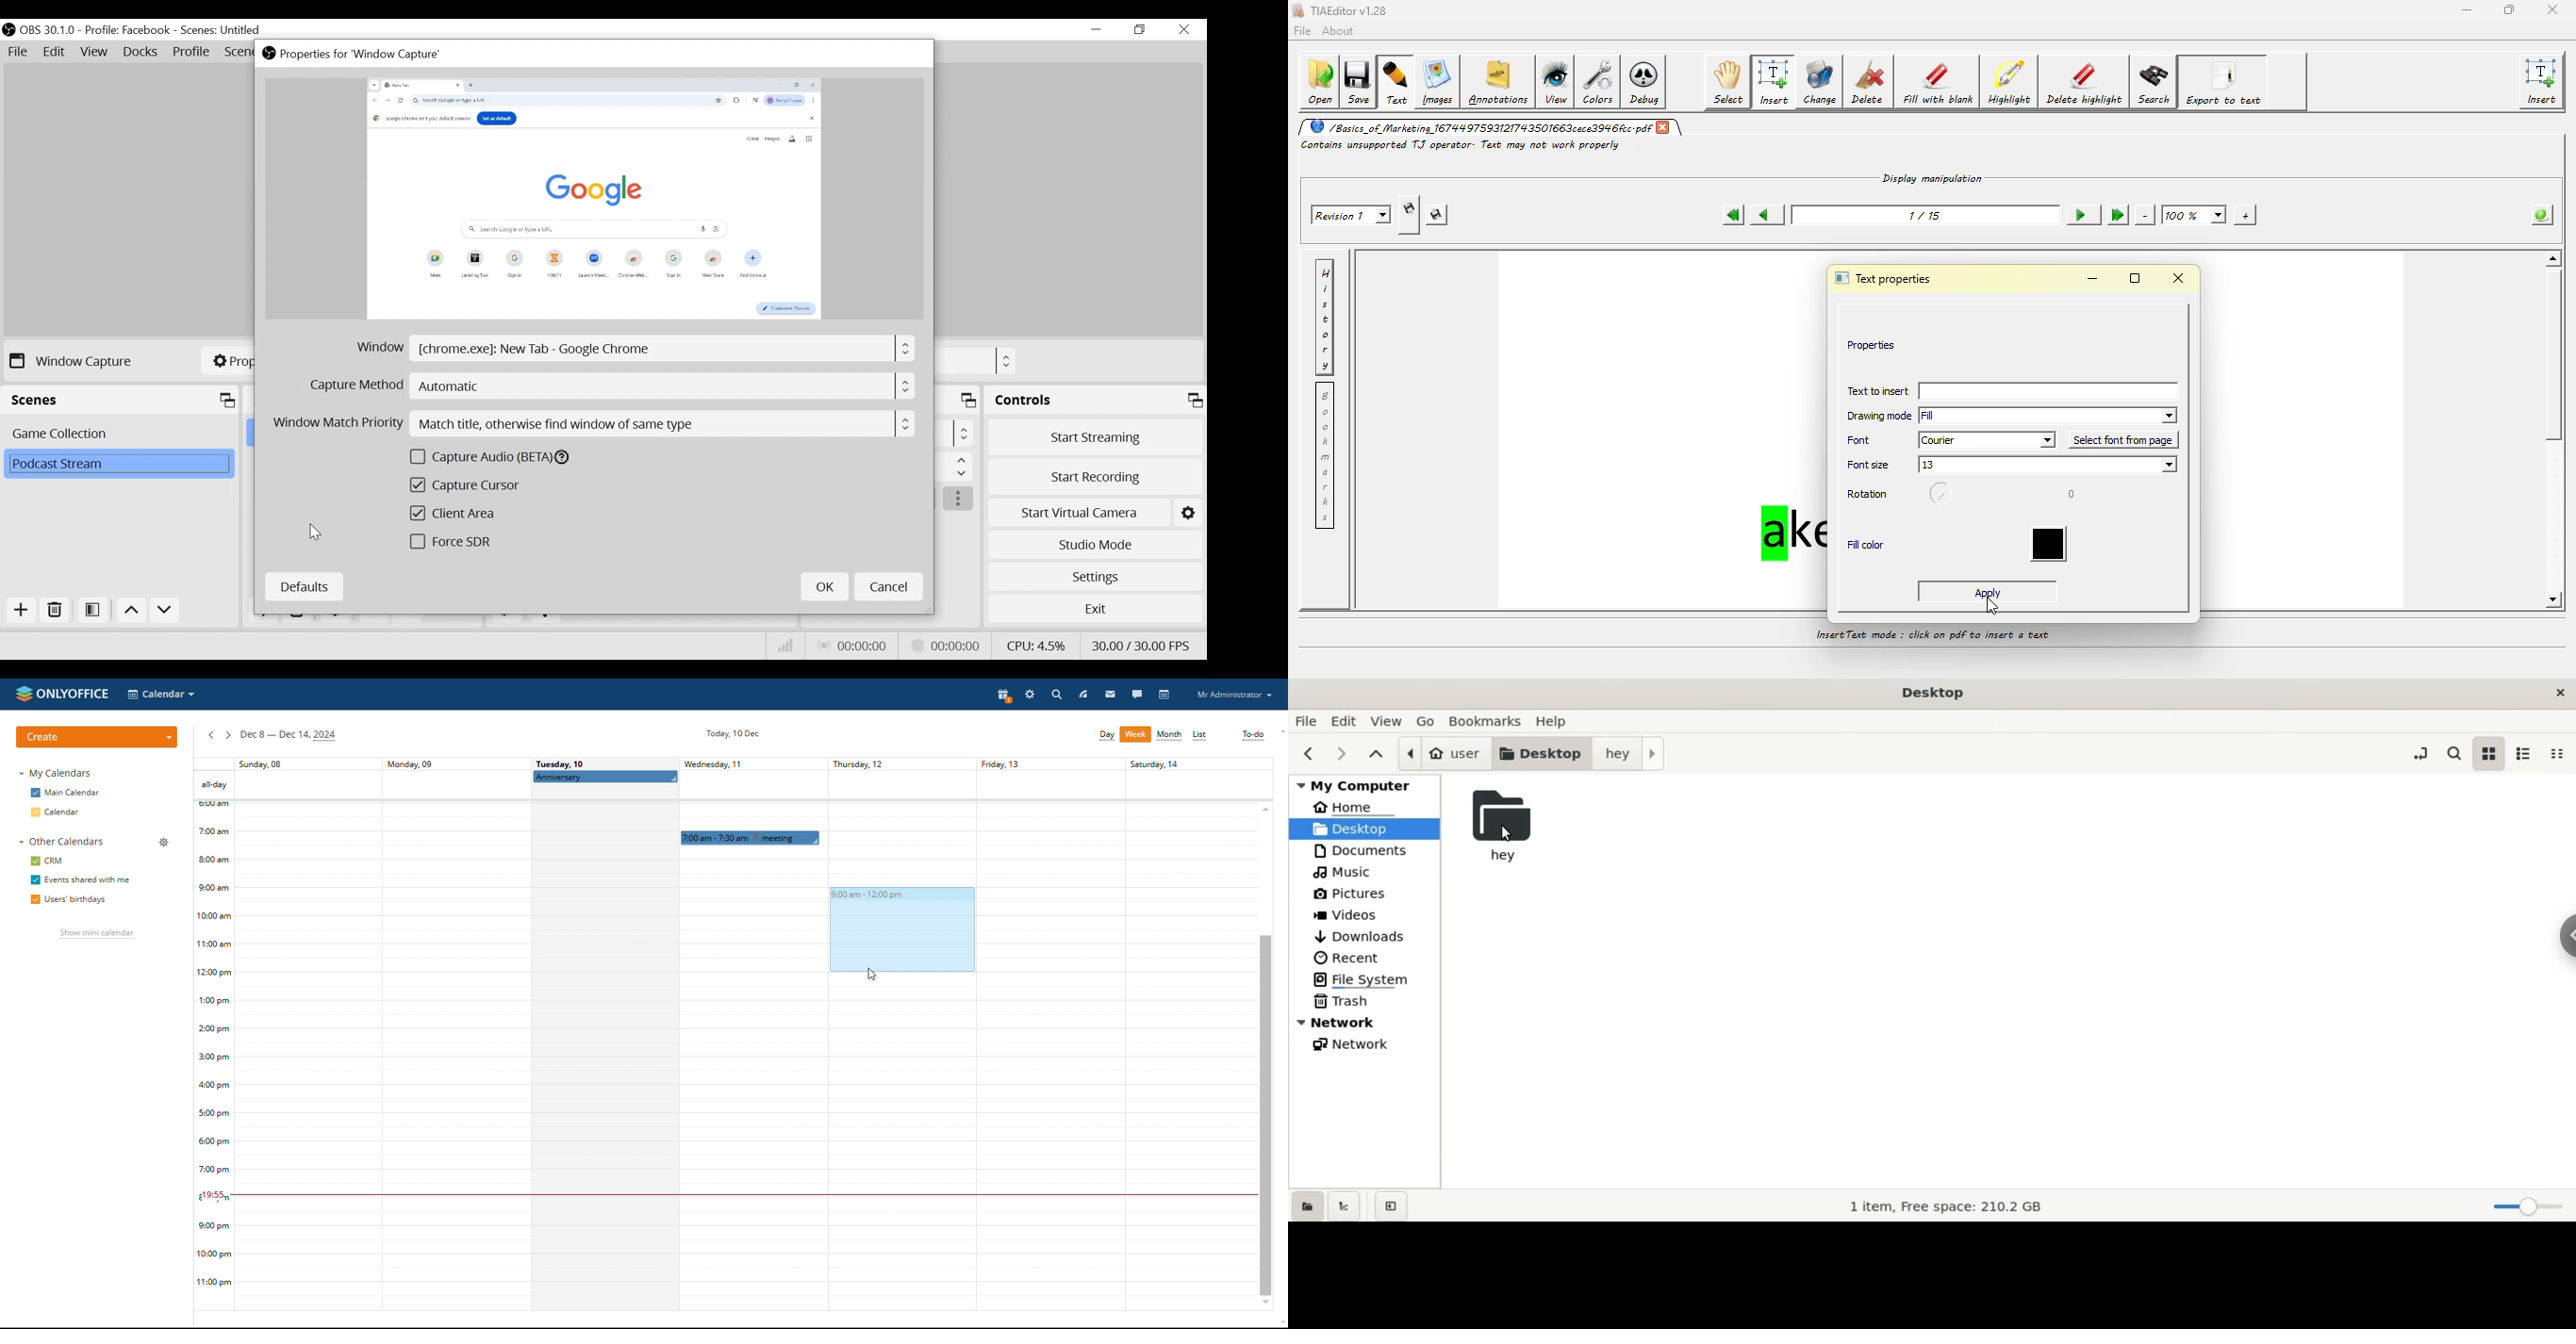 Image resolution: width=2576 pixels, height=1344 pixels. Describe the element at coordinates (143, 30) in the screenshot. I see `OBS 30.1.0 - Profile Facebook - Scenes Untitled` at that location.